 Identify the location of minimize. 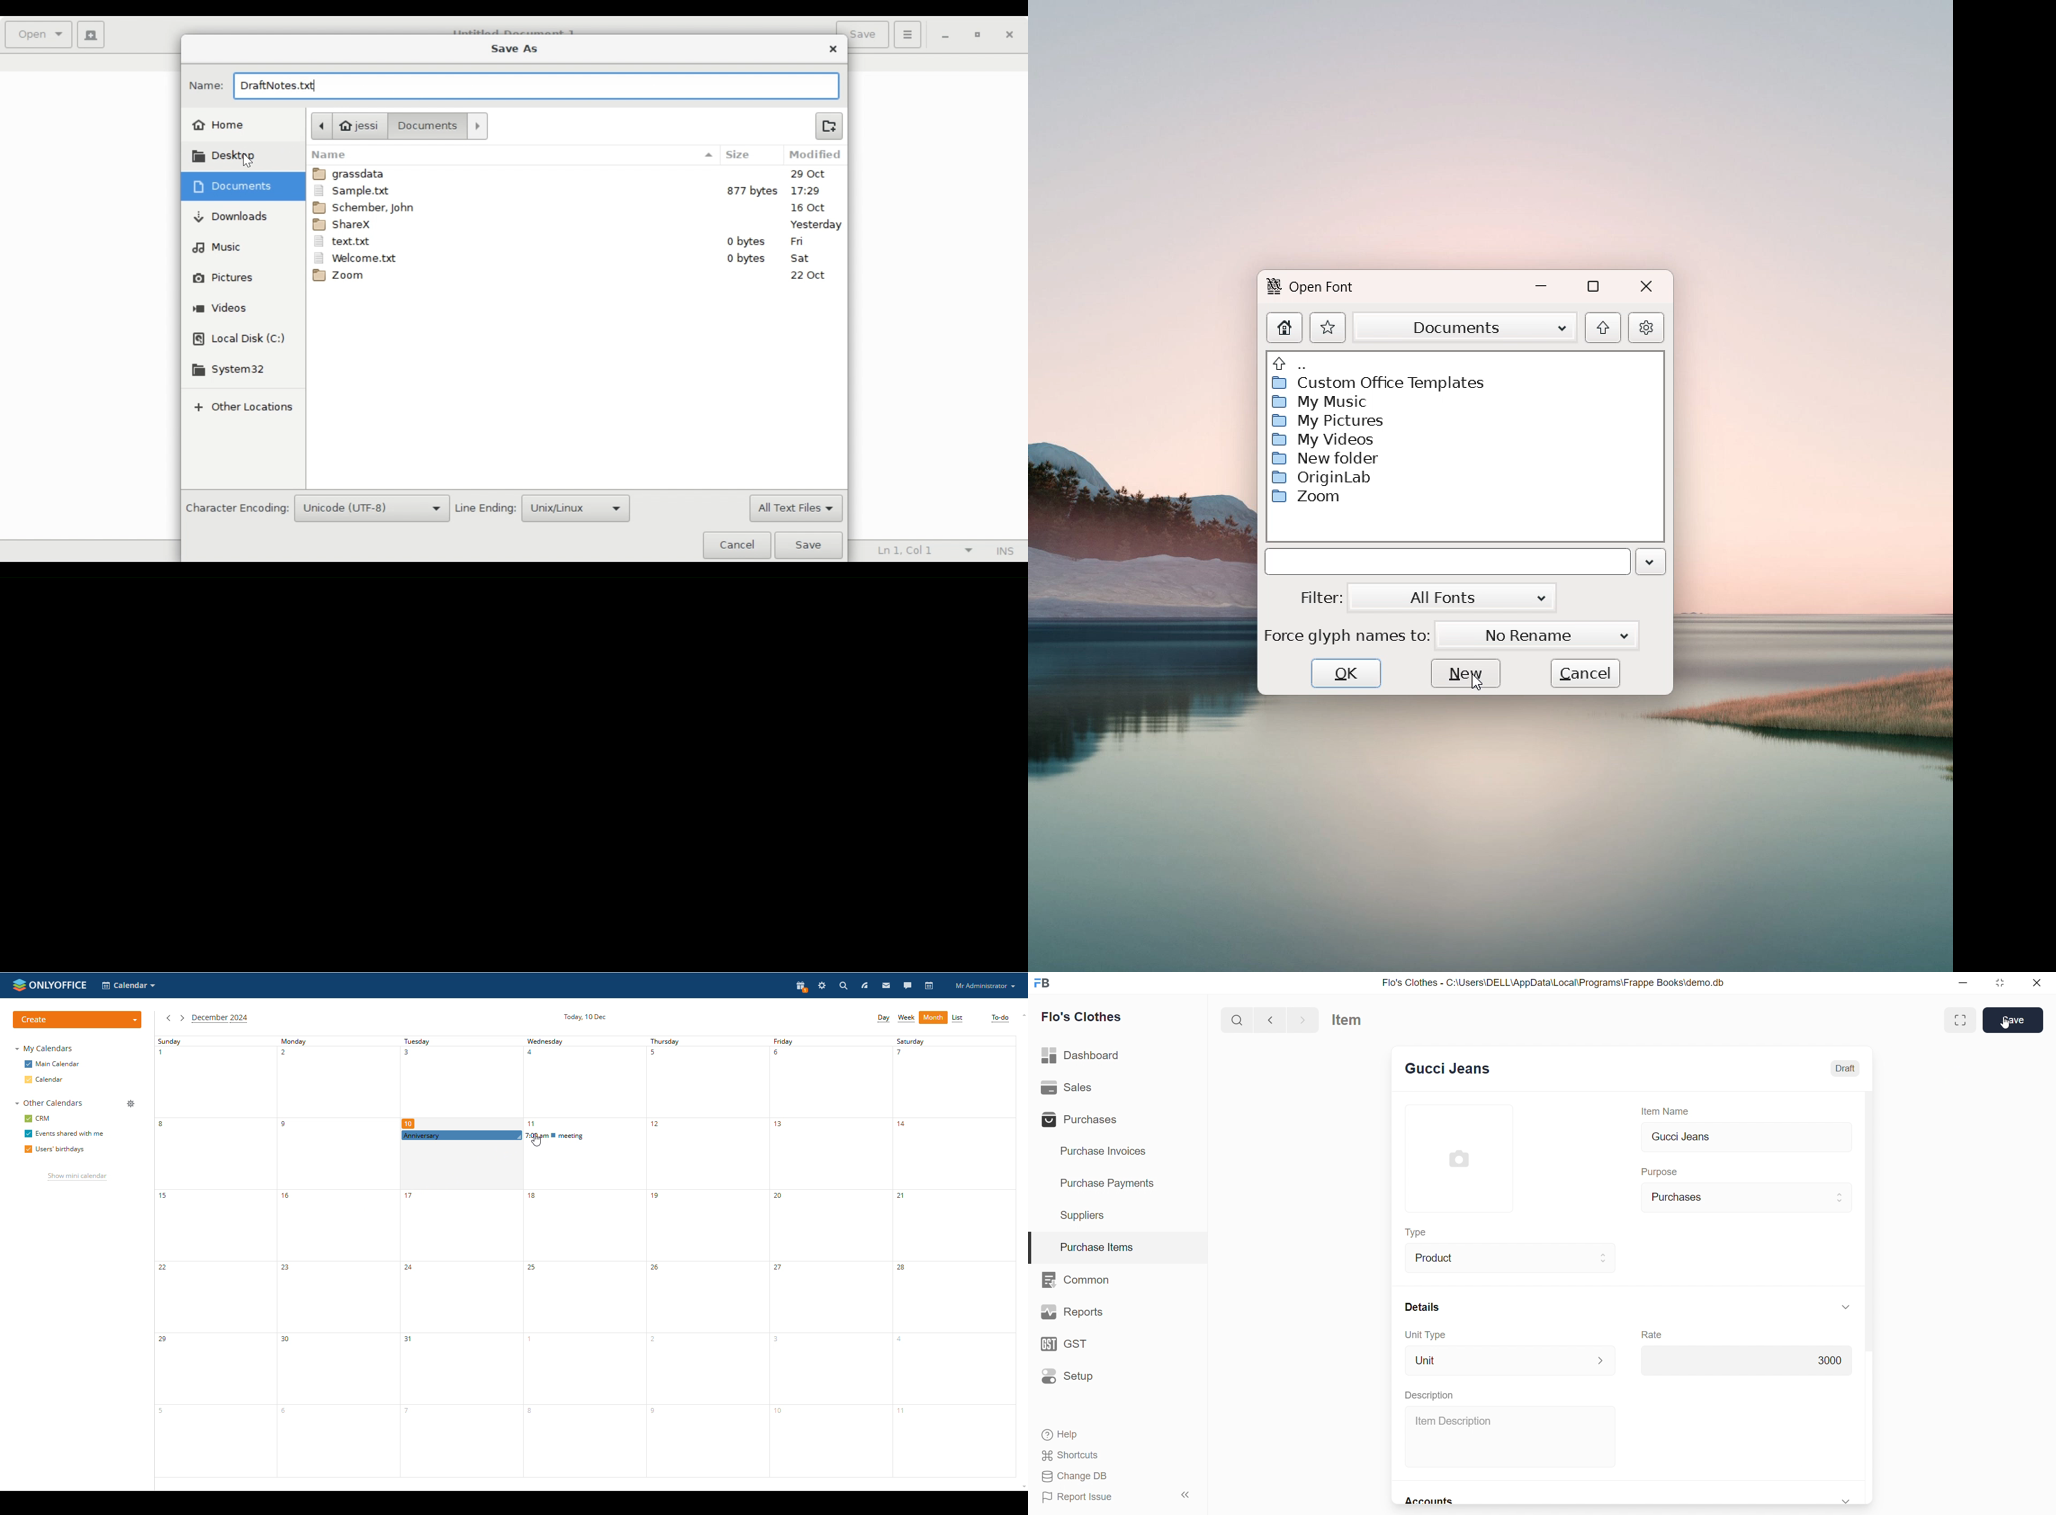
(1967, 983).